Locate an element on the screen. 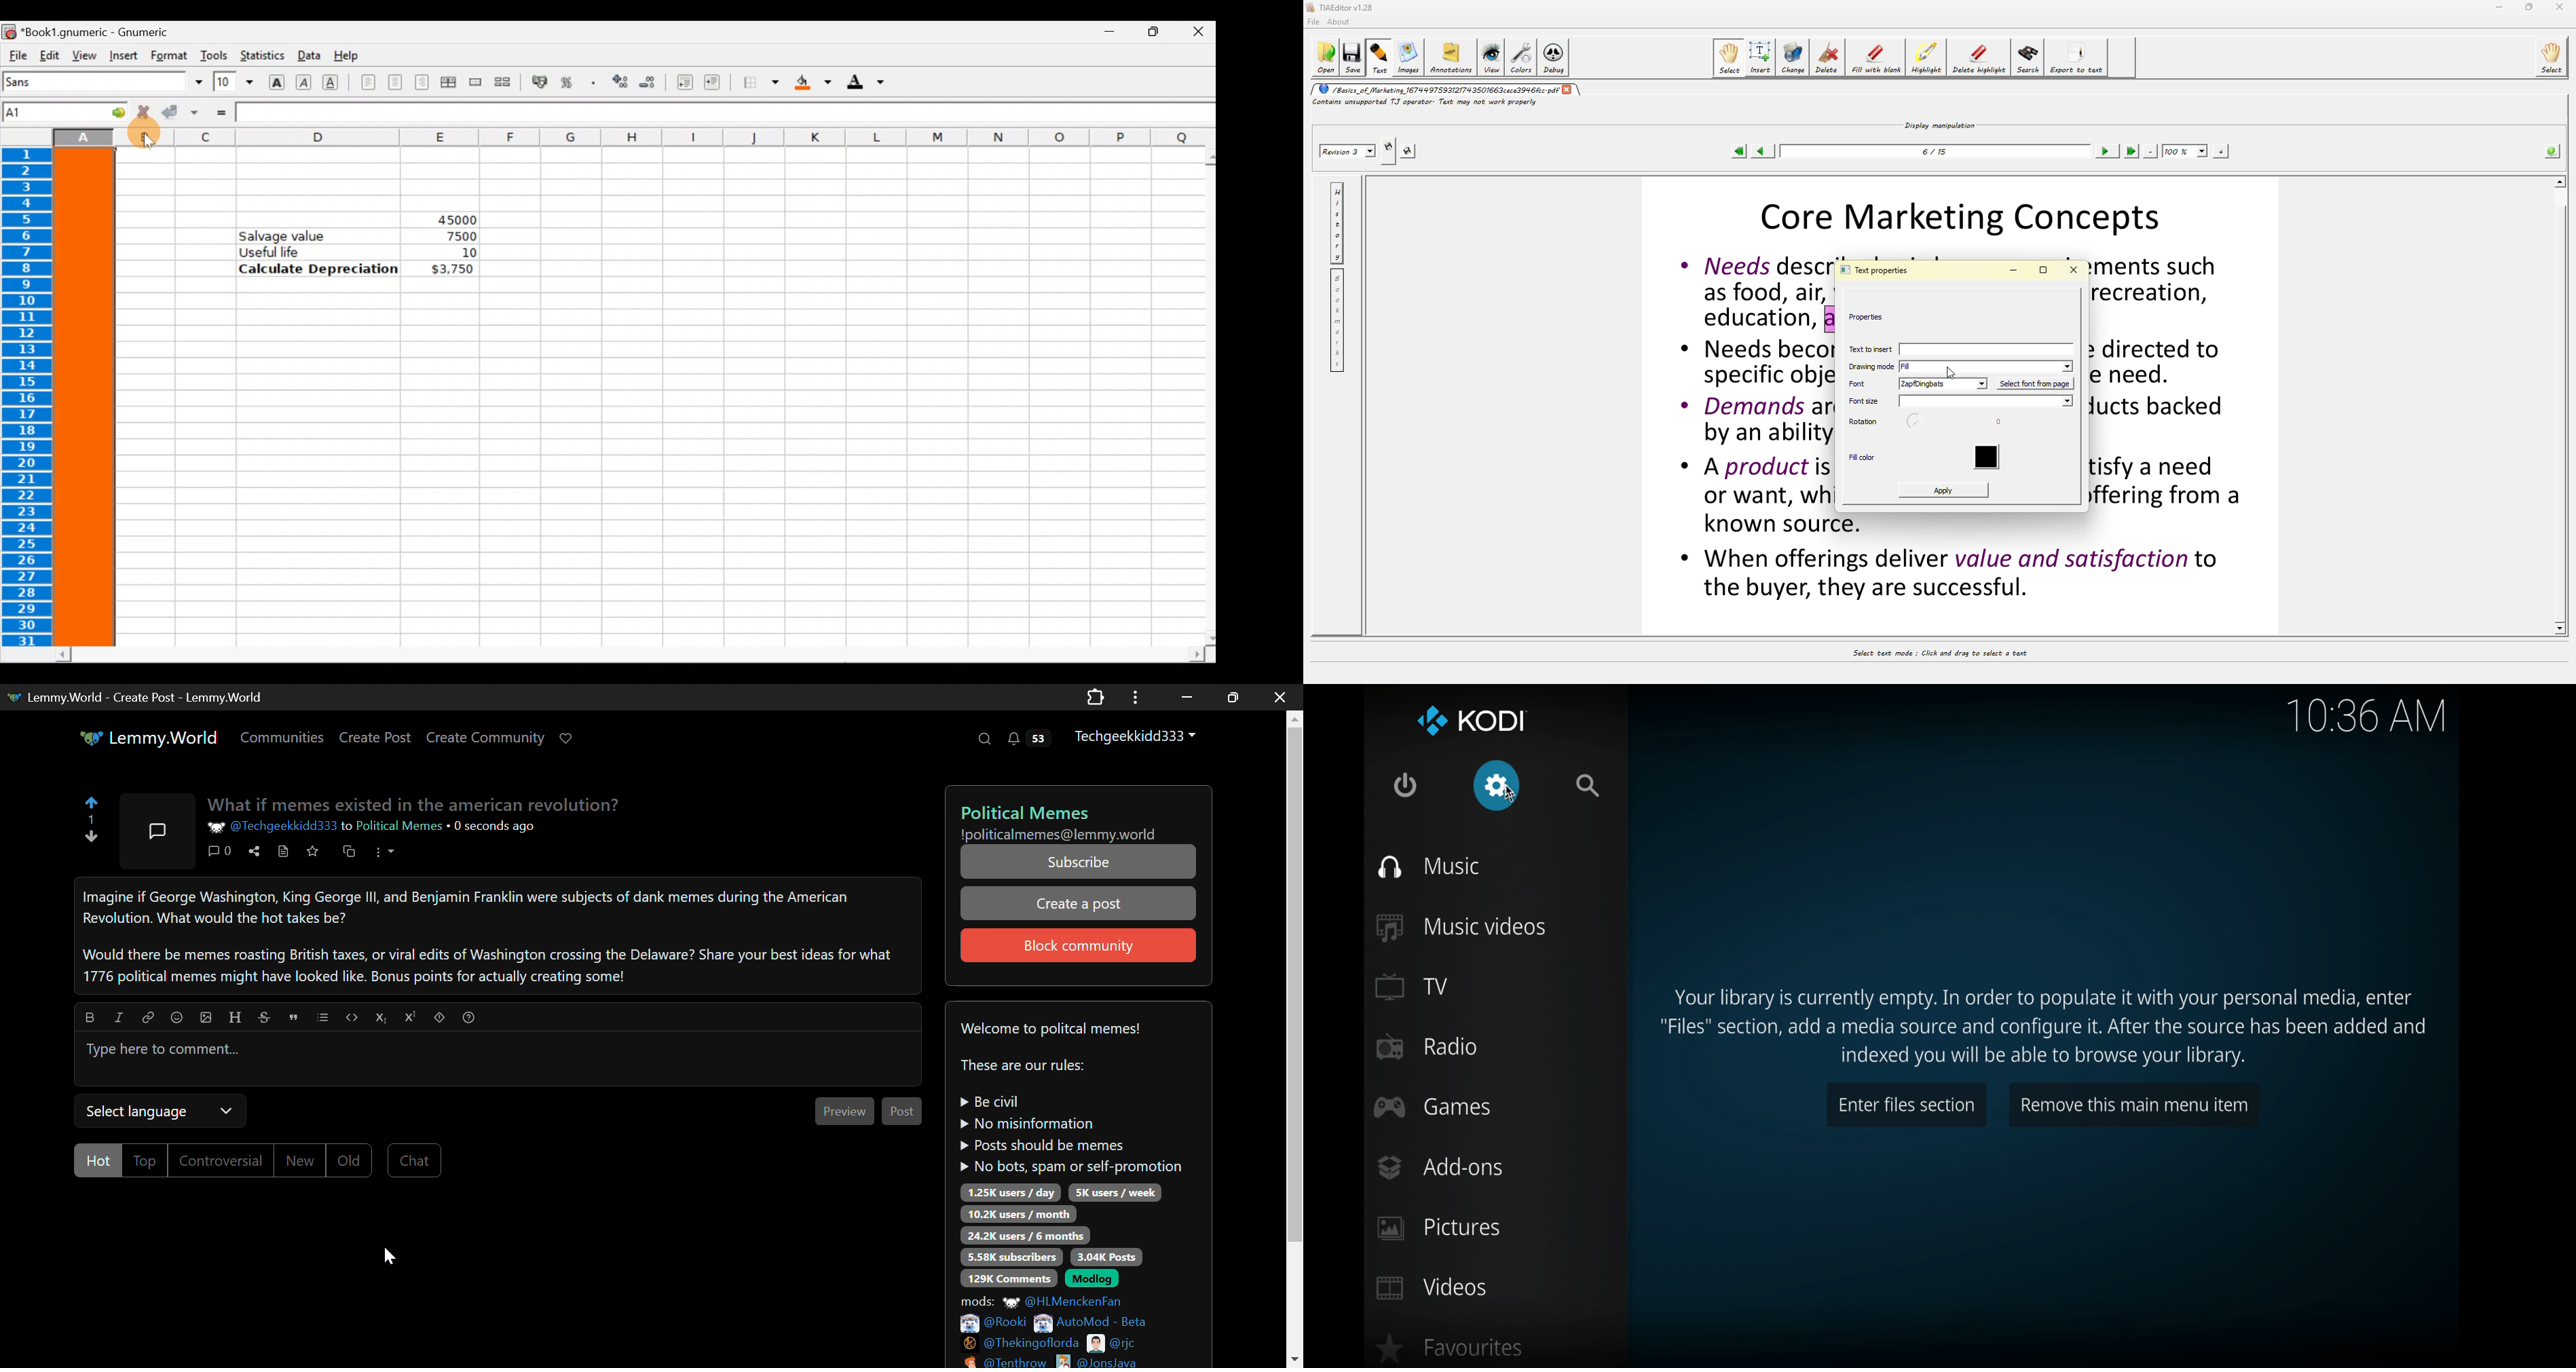 Image resolution: width=2576 pixels, height=1372 pixels. Scroll bar is located at coordinates (631, 655).